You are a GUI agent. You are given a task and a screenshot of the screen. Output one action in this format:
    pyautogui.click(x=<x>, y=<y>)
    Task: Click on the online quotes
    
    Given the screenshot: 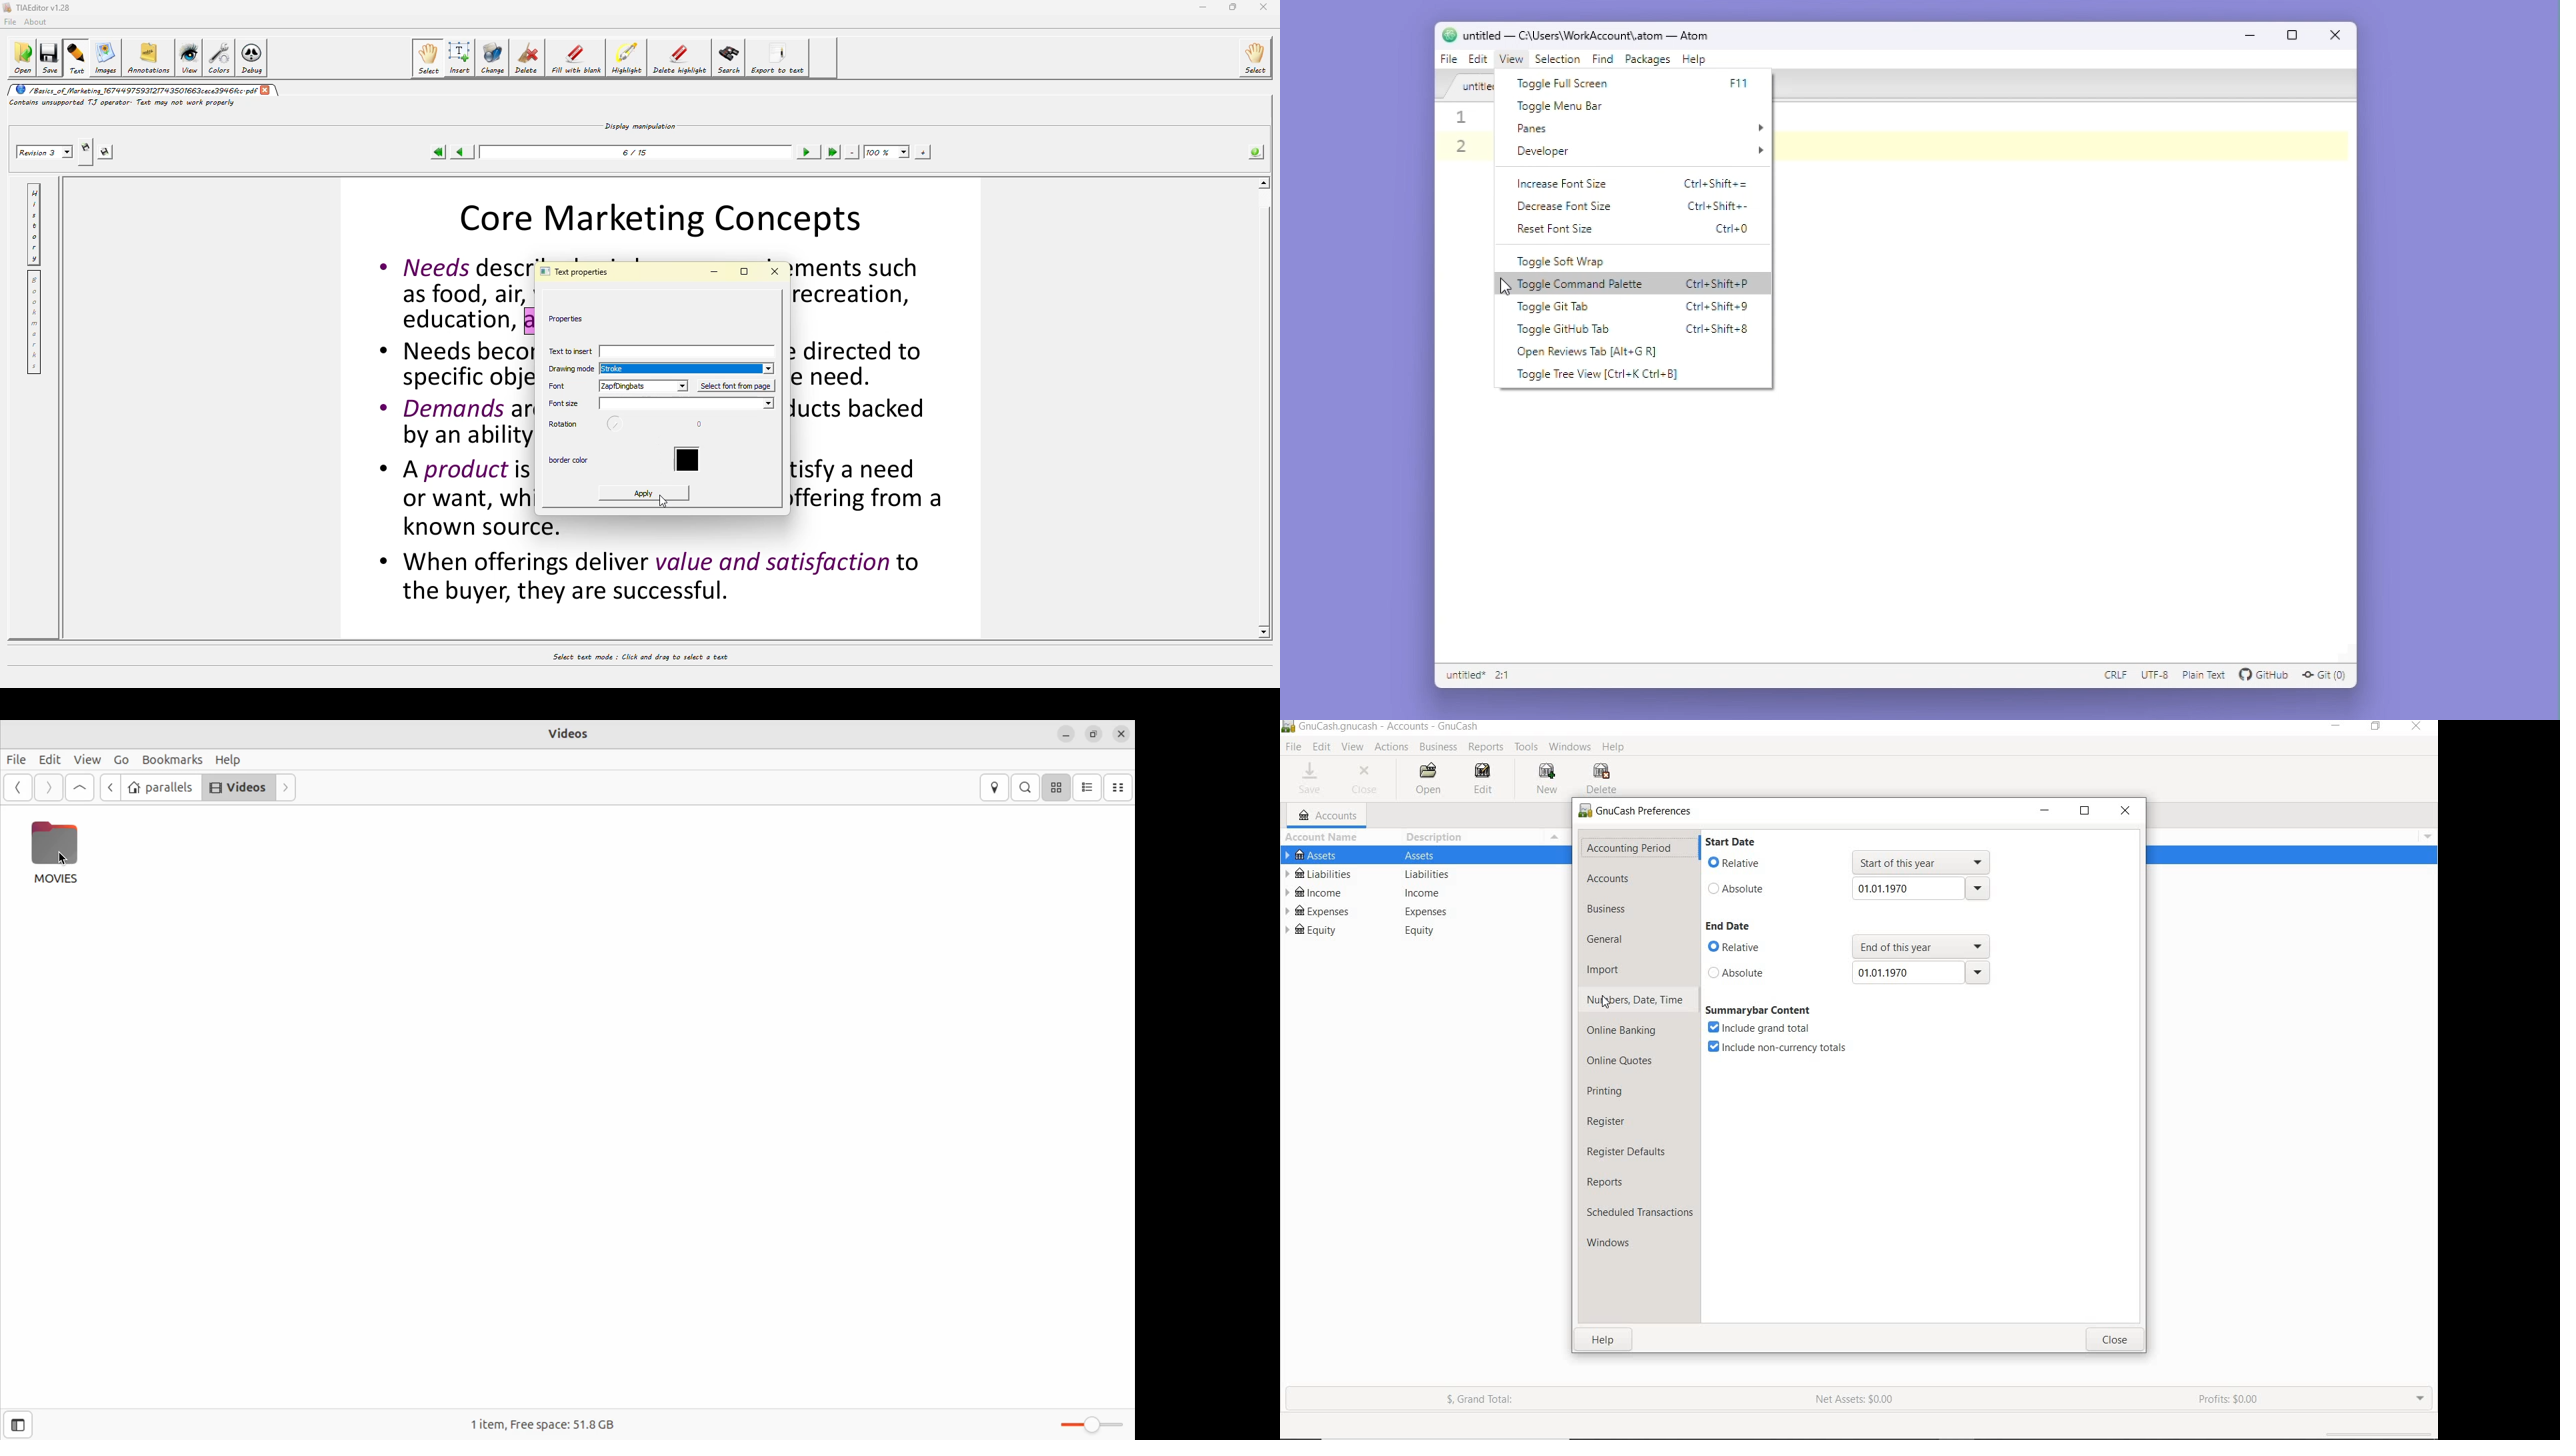 What is the action you would take?
    pyautogui.click(x=1621, y=1063)
    